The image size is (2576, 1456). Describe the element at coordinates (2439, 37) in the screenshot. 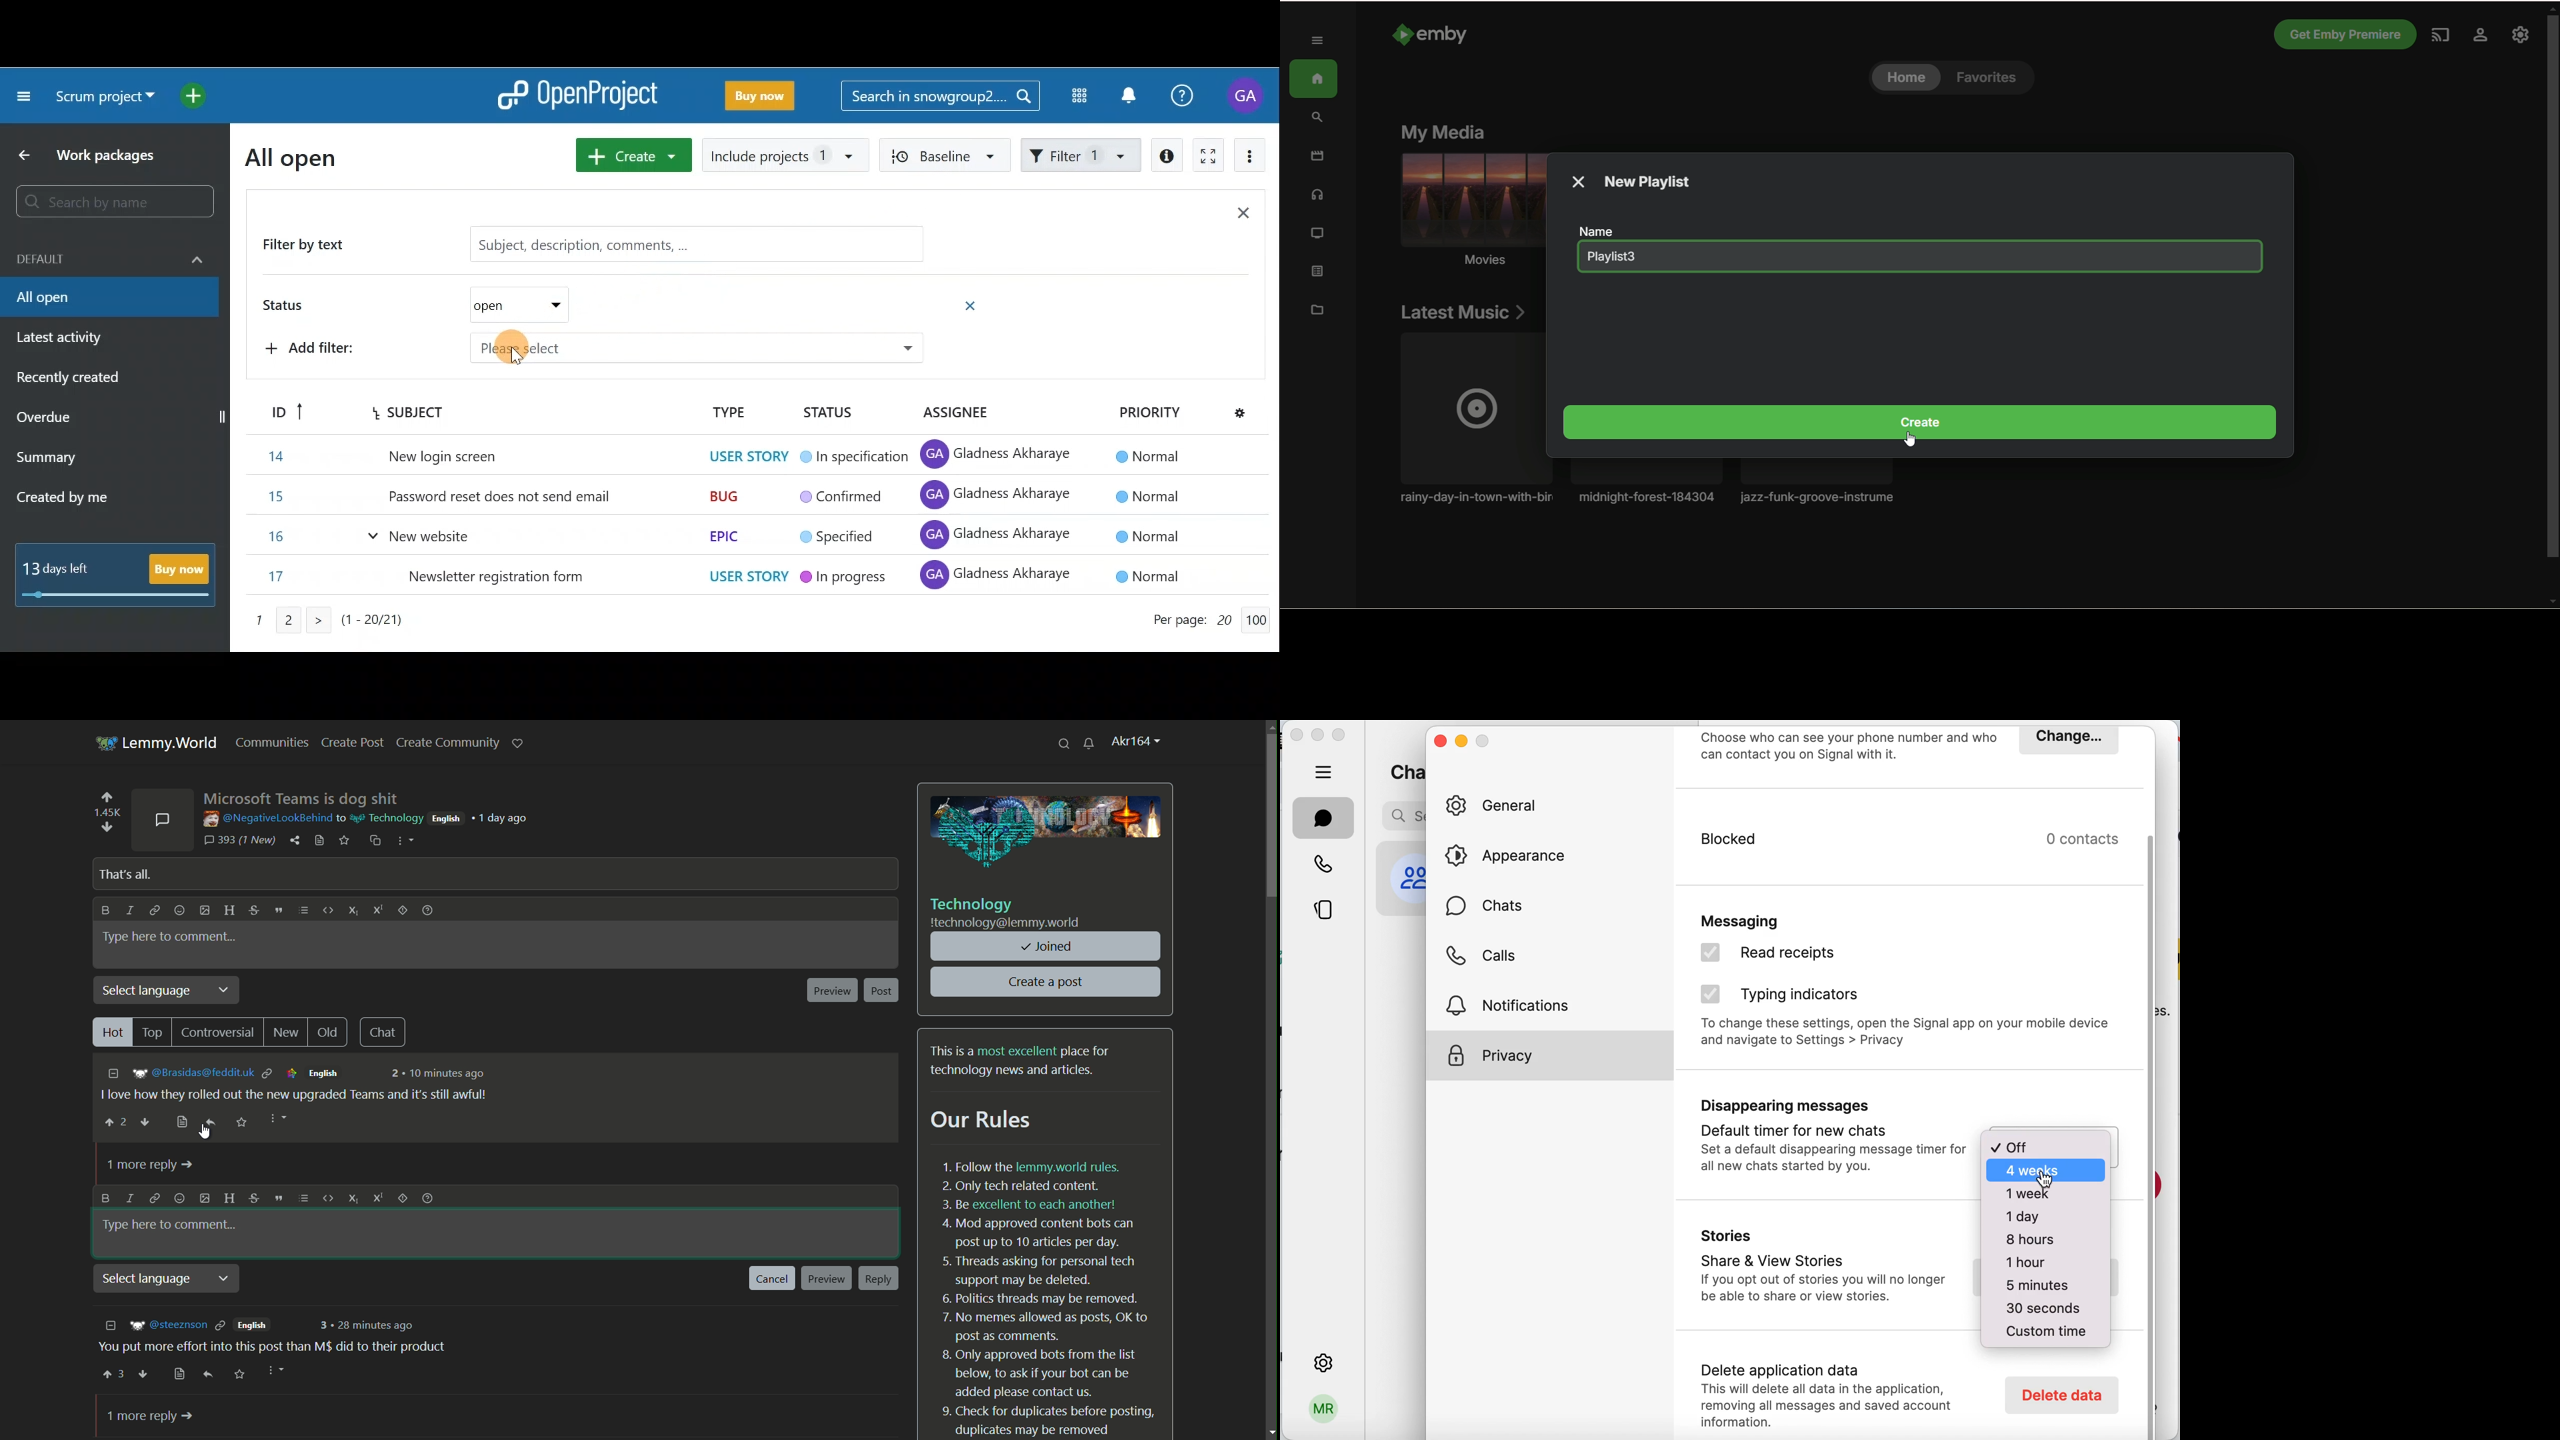

I see `play on another device` at that location.